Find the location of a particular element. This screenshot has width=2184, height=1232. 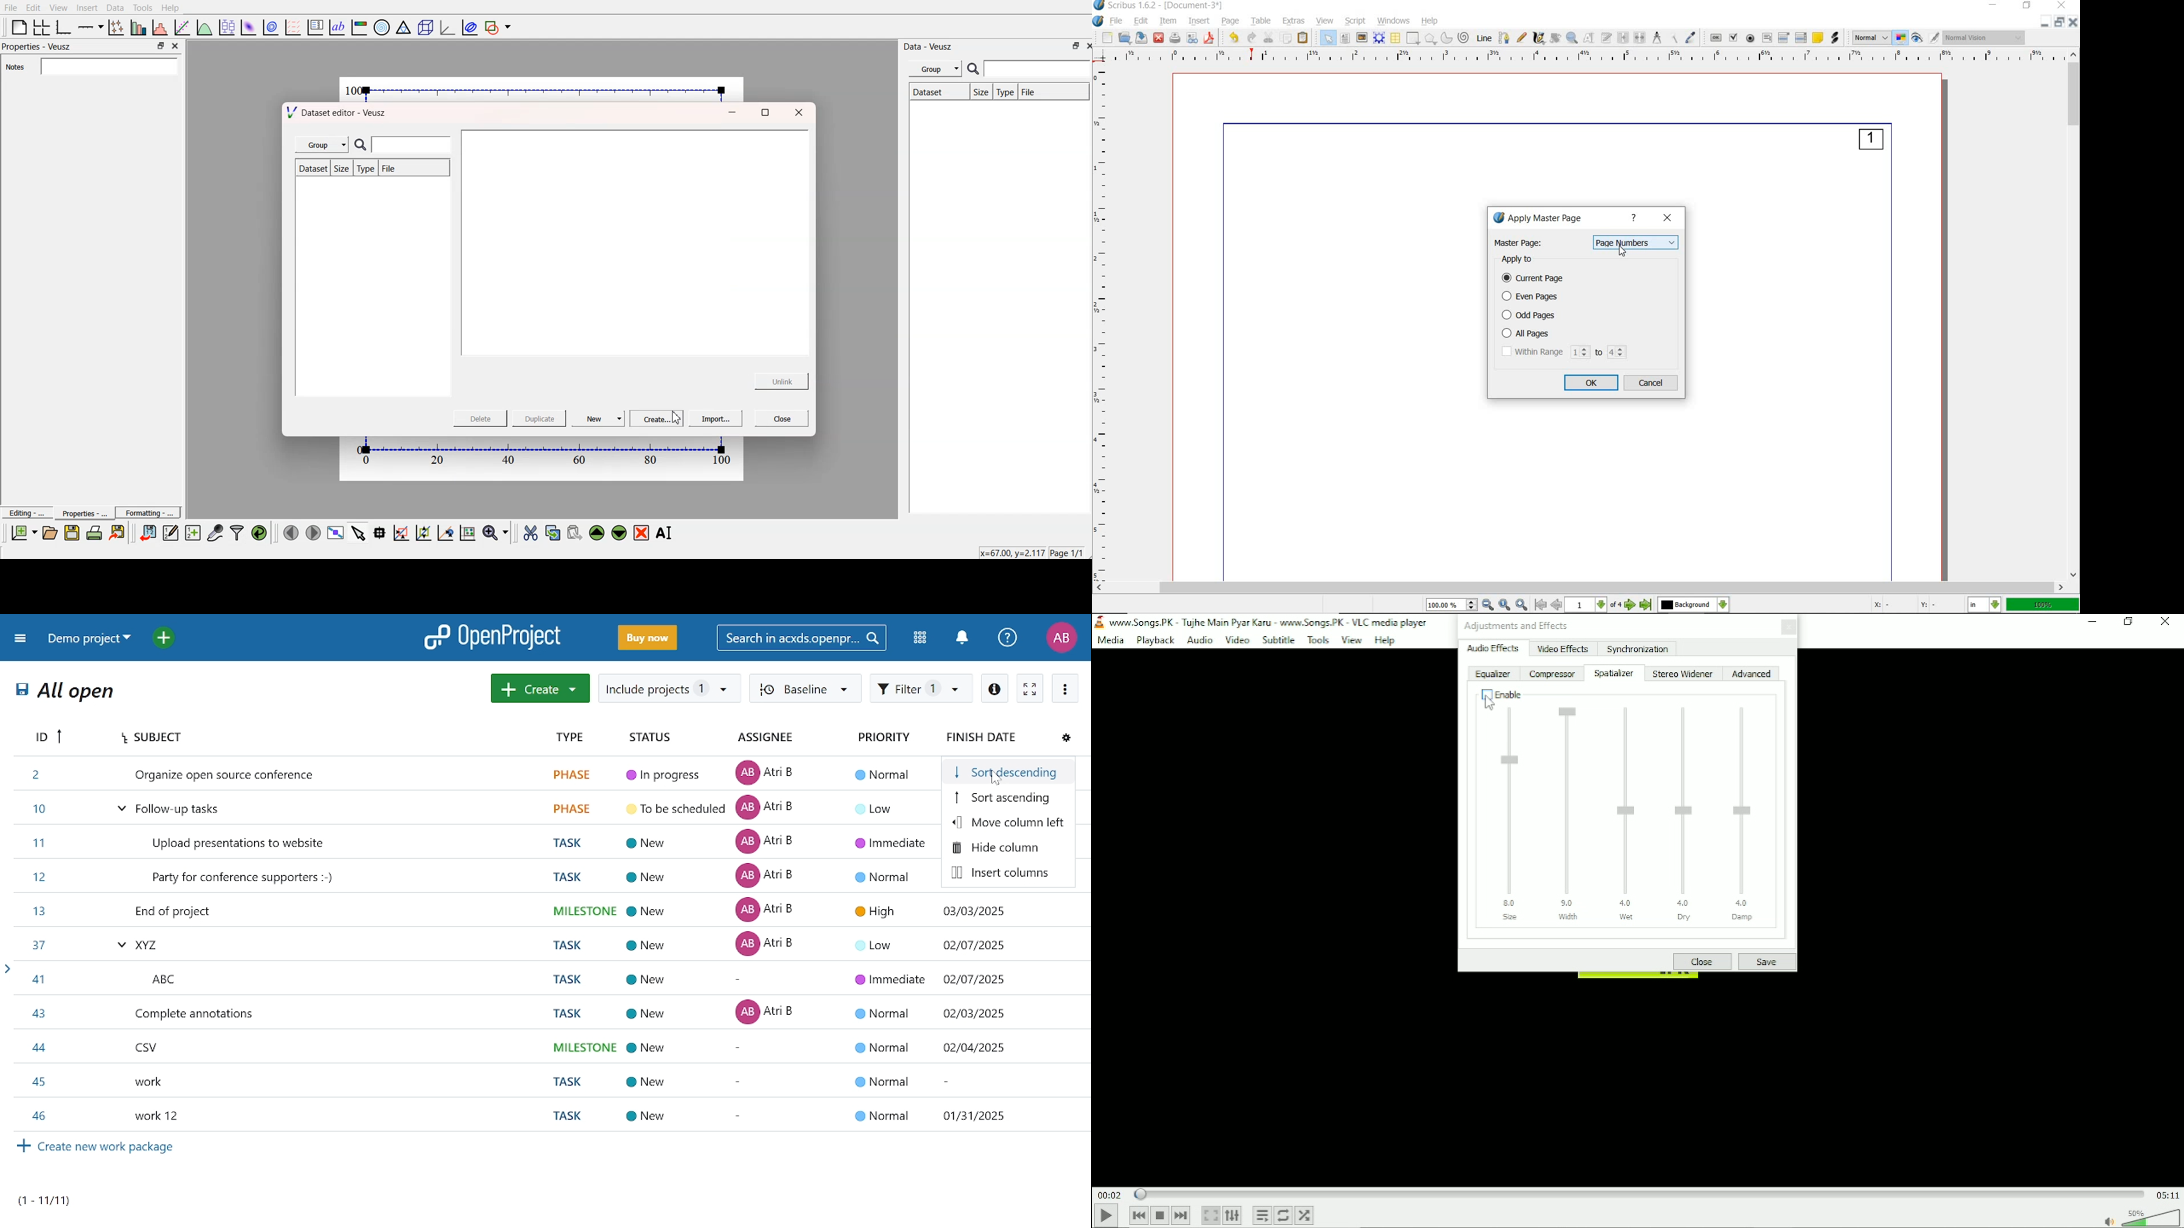

Capture remote data is located at coordinates (216, 532).